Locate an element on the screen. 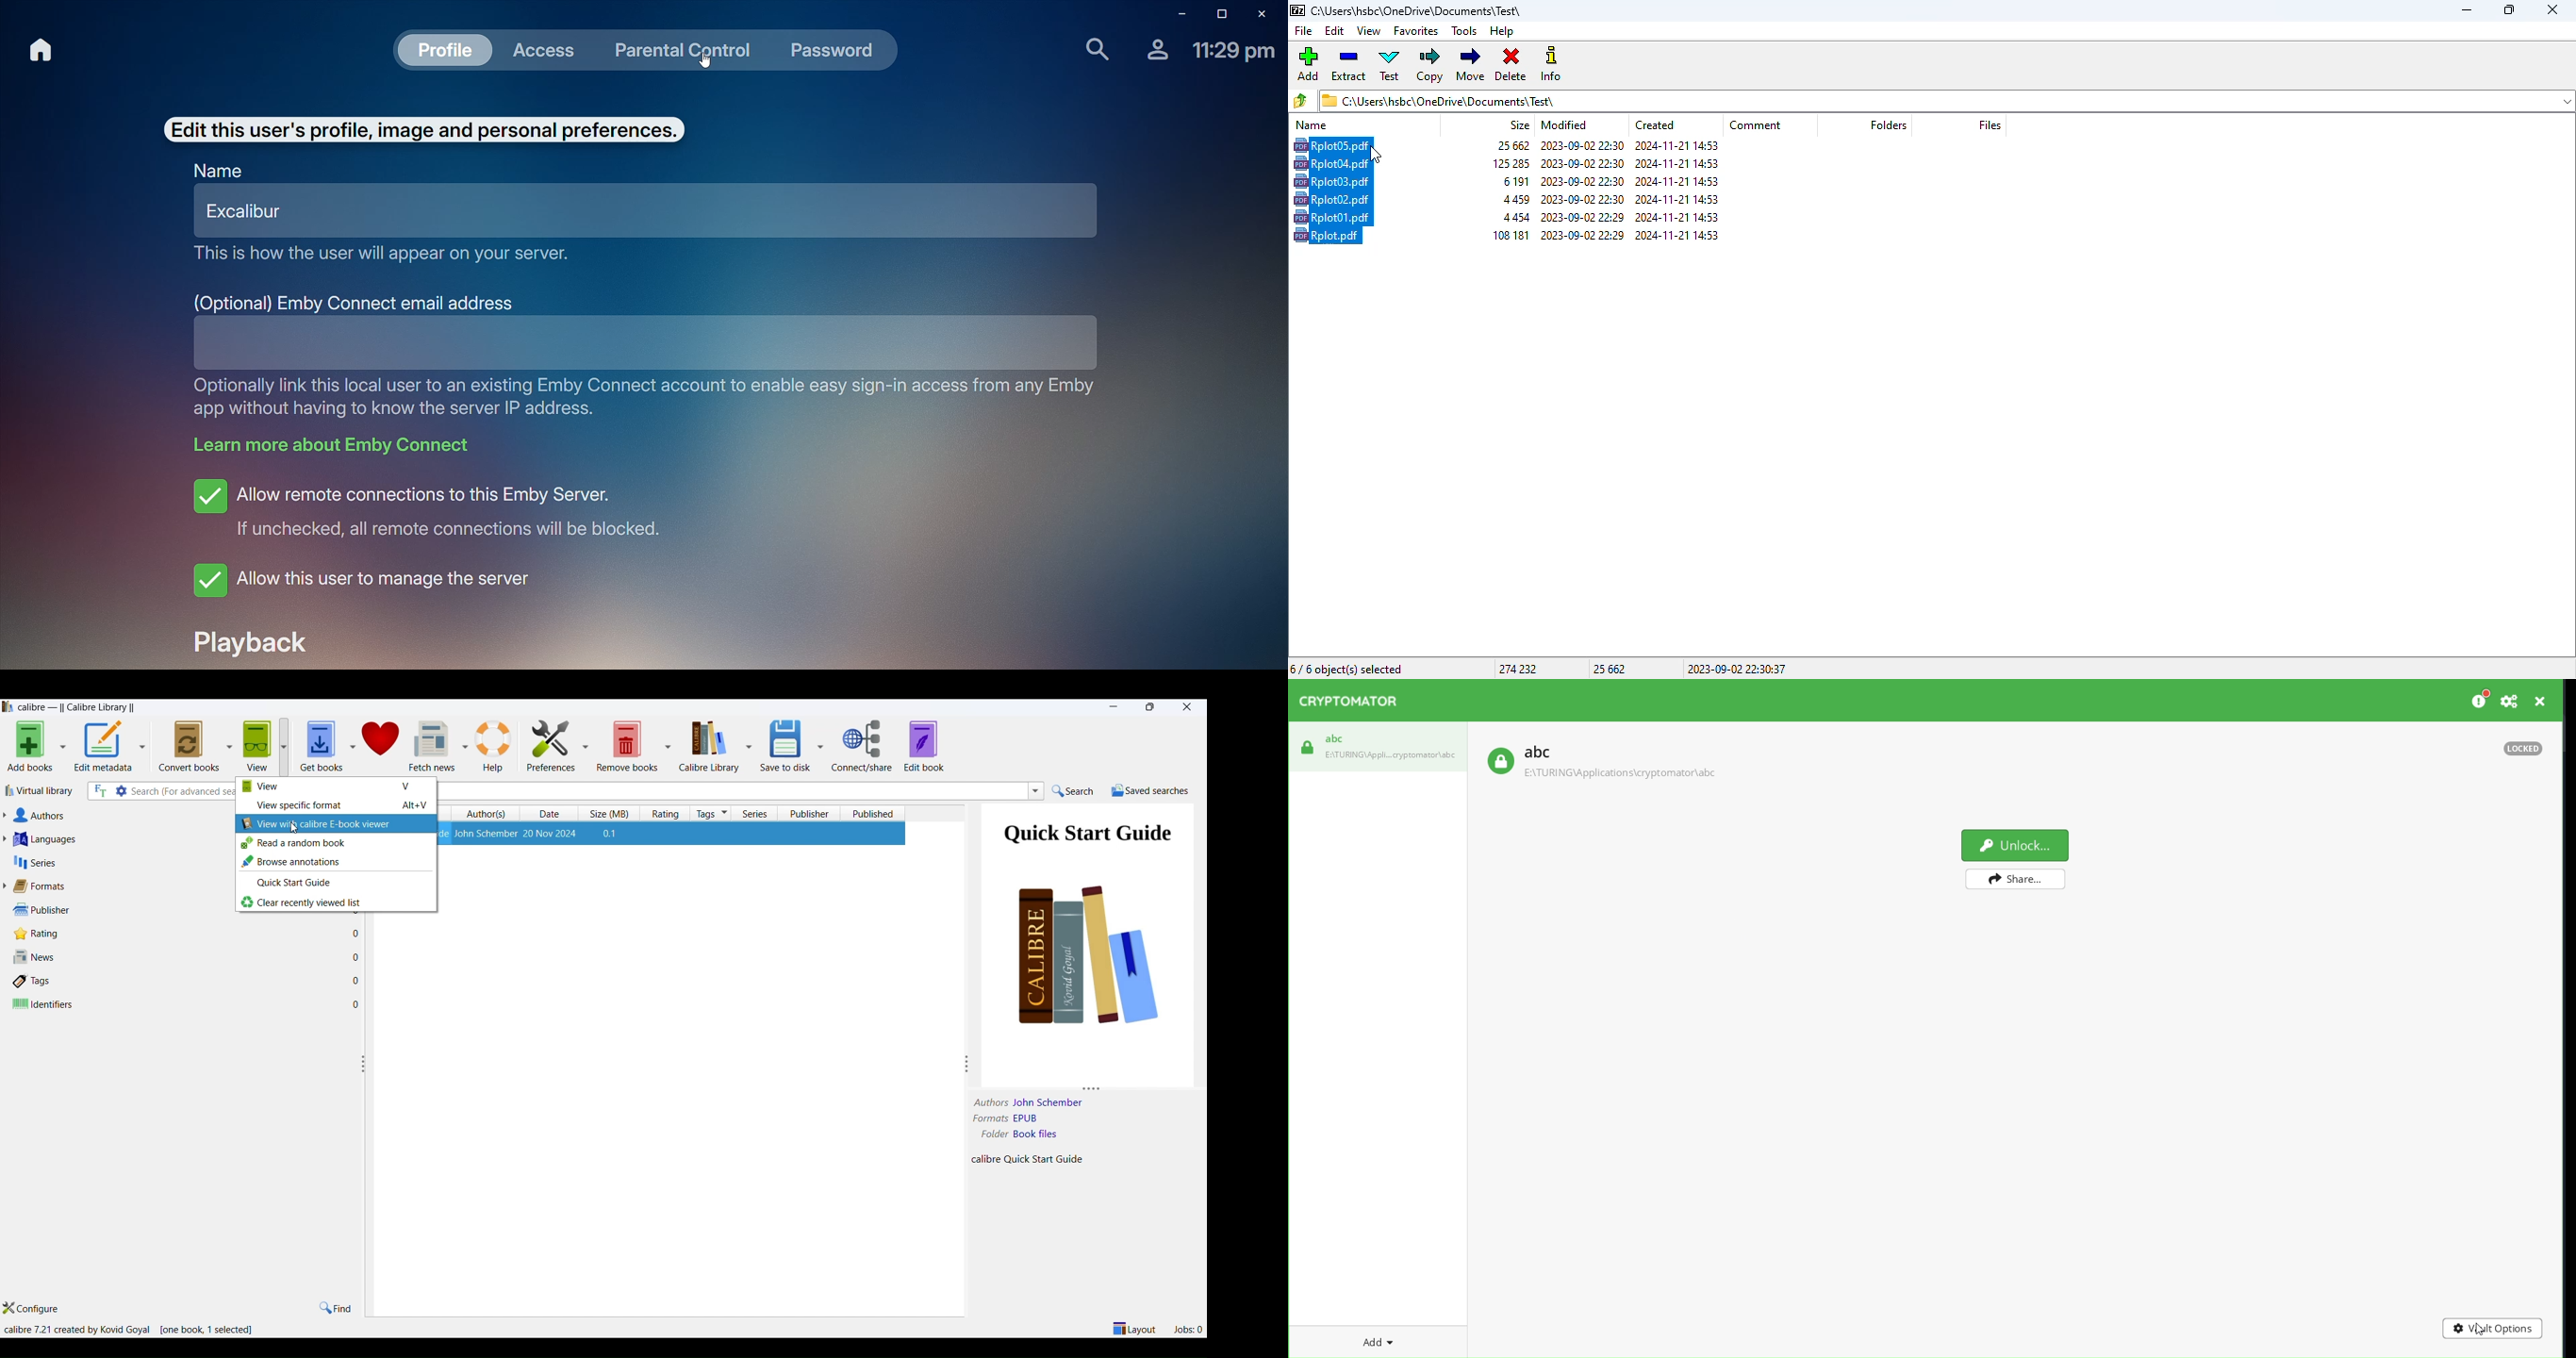 The width and height of the screenshot is (2576, 1372). search box is located at coordinates (185, 790).